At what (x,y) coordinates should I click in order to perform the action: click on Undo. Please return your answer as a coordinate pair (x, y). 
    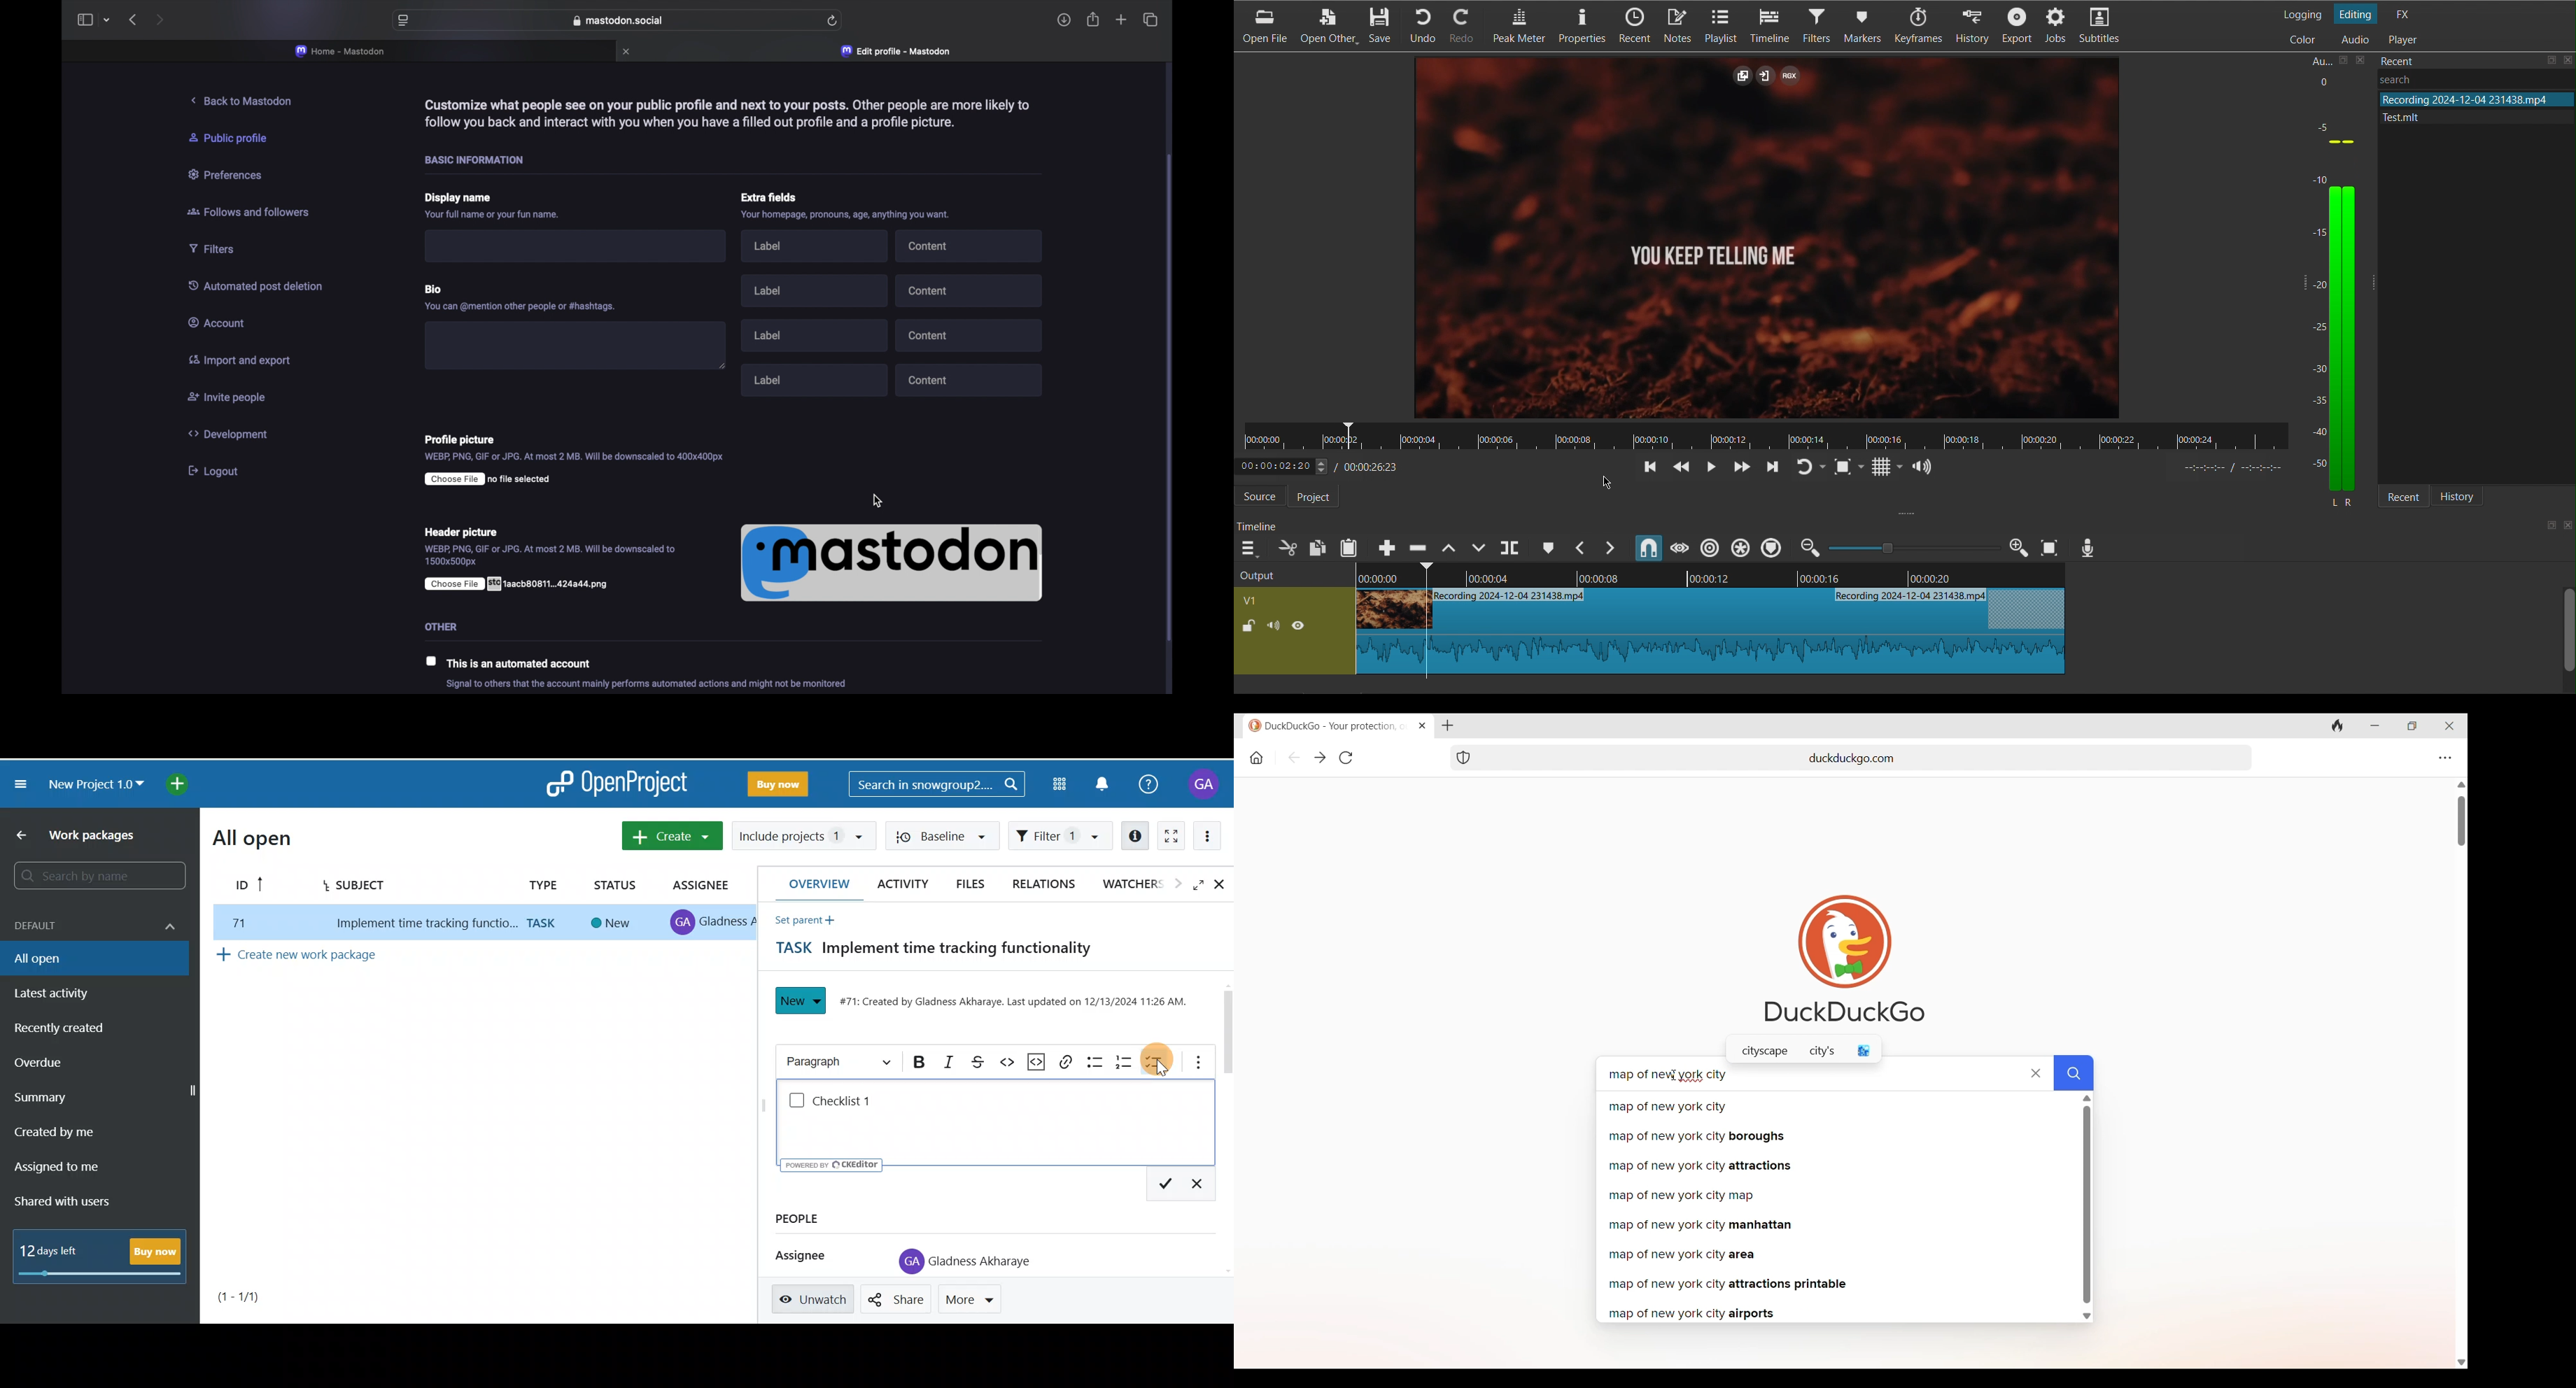
    Looking at the image, I should click on (1426, 24).